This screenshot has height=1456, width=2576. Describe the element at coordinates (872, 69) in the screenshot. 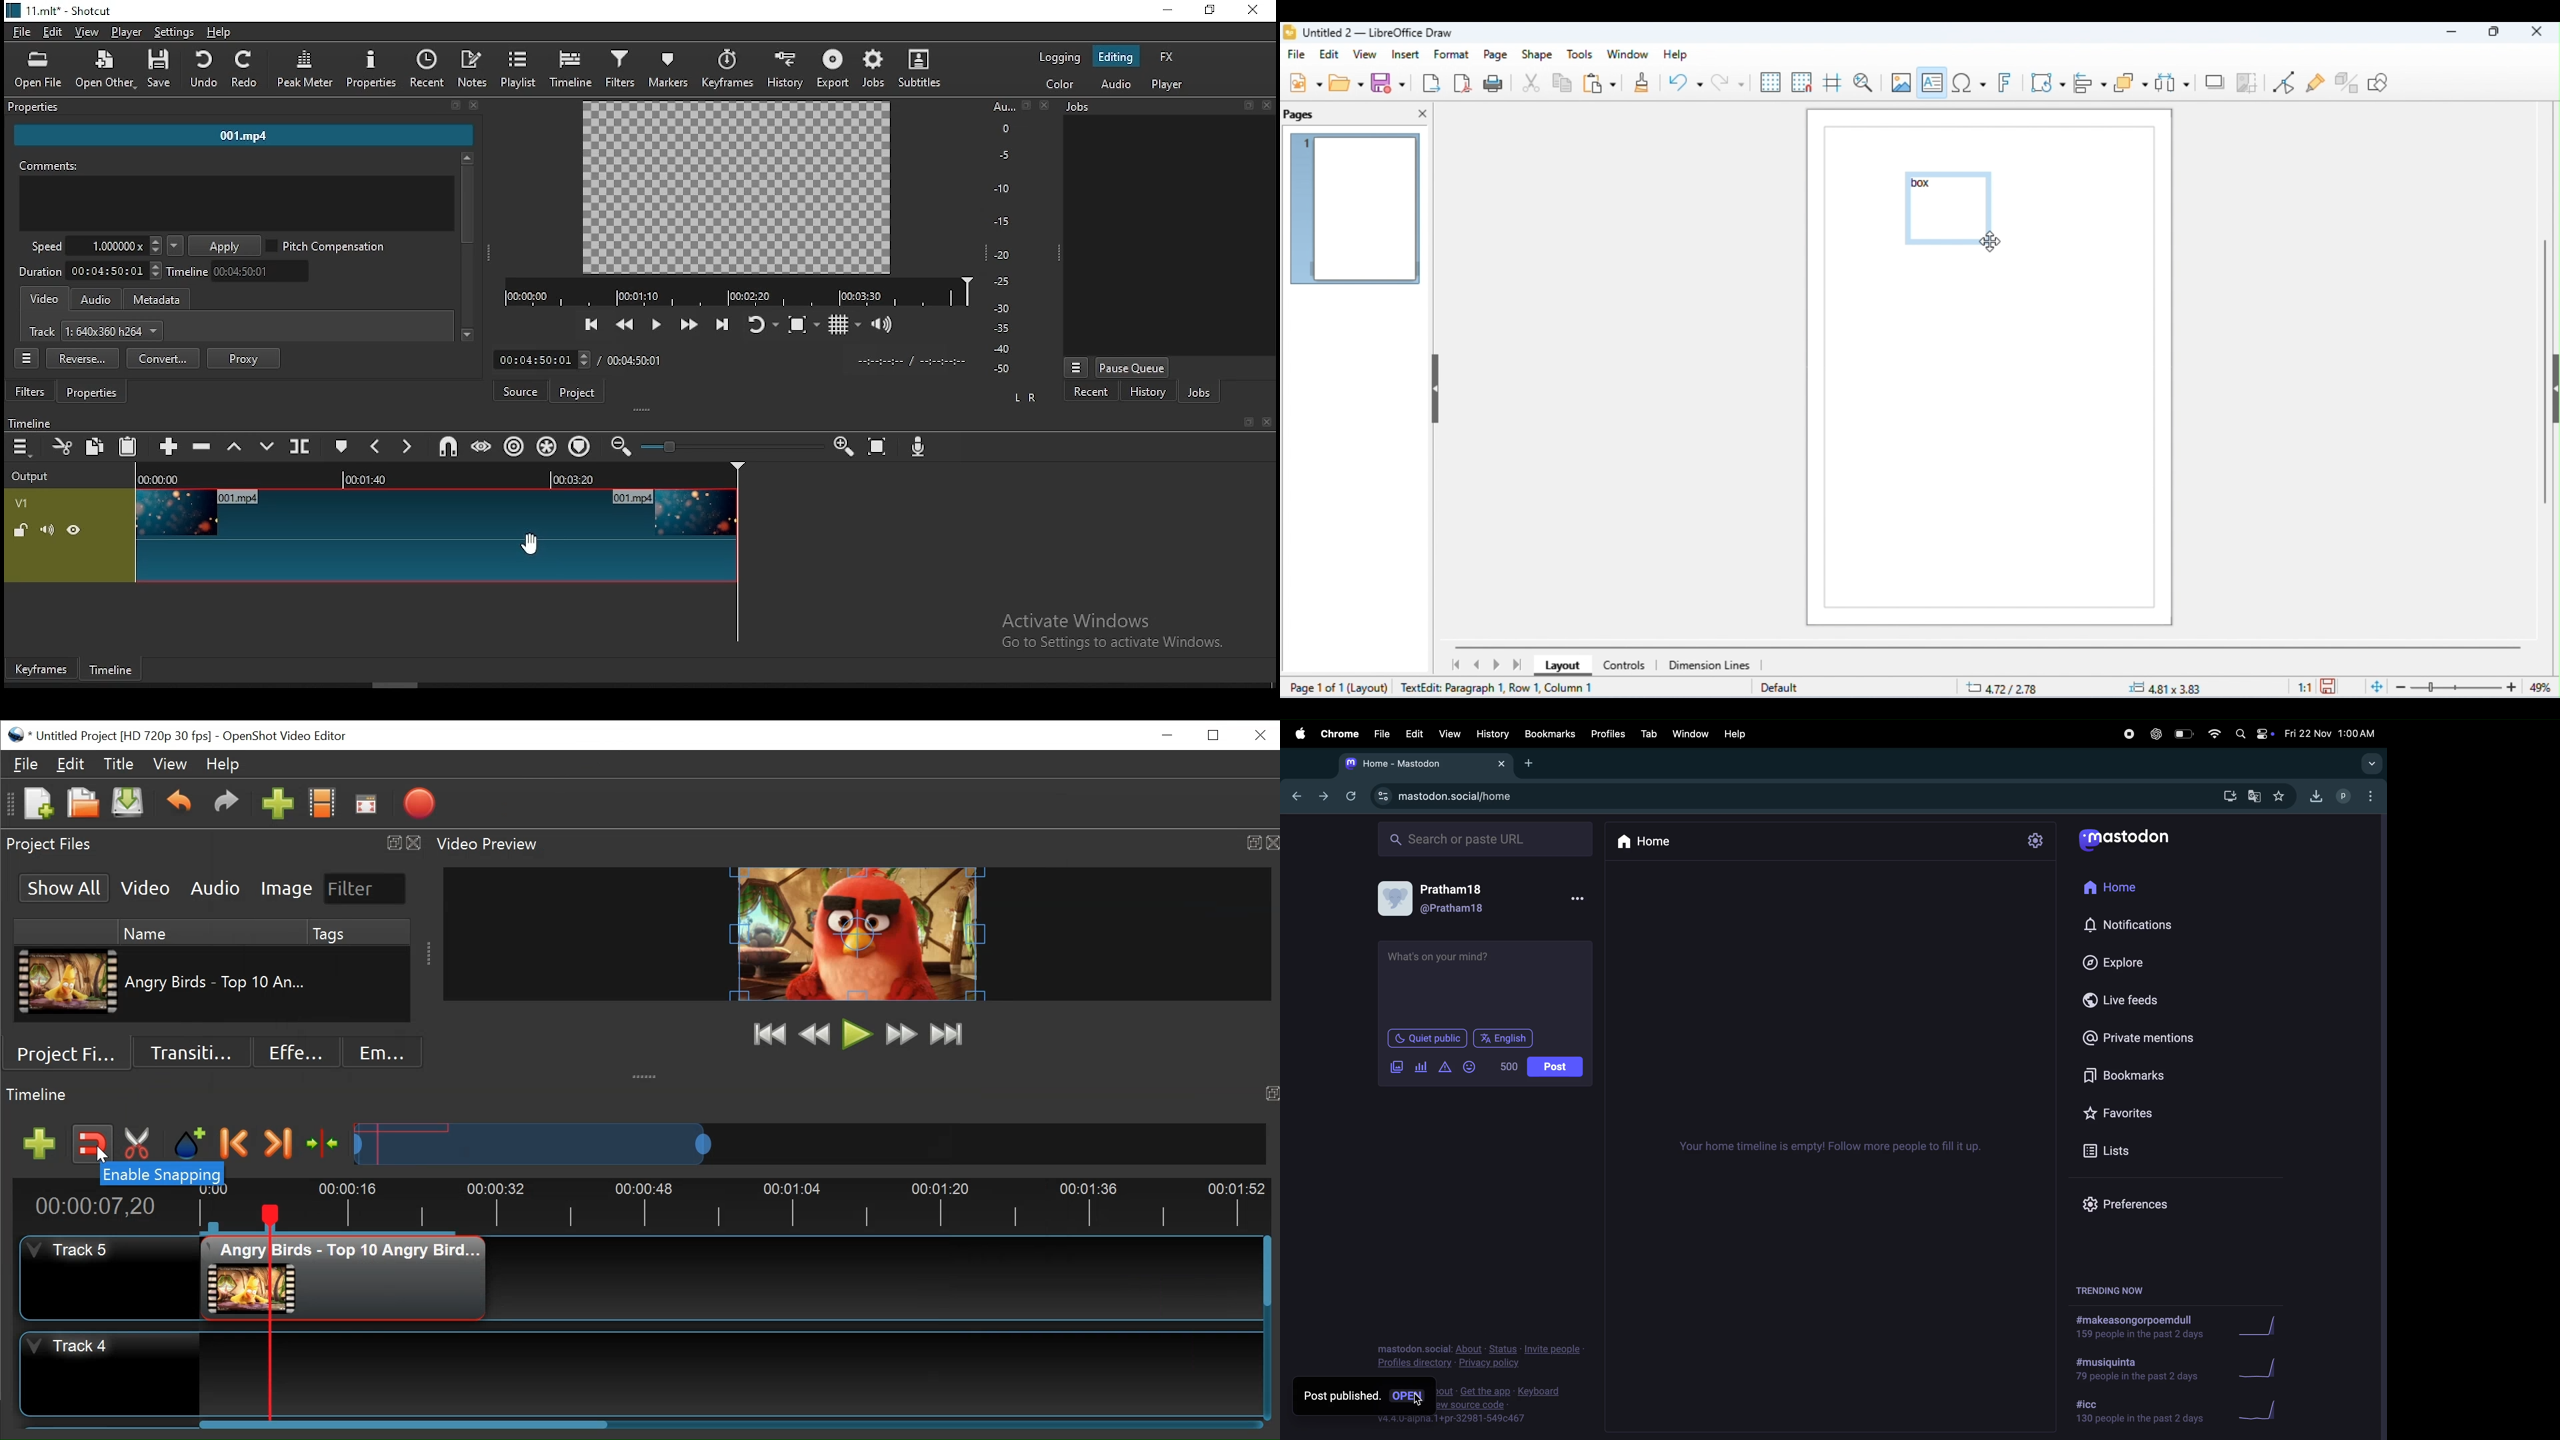

I see `jobs` at that location.